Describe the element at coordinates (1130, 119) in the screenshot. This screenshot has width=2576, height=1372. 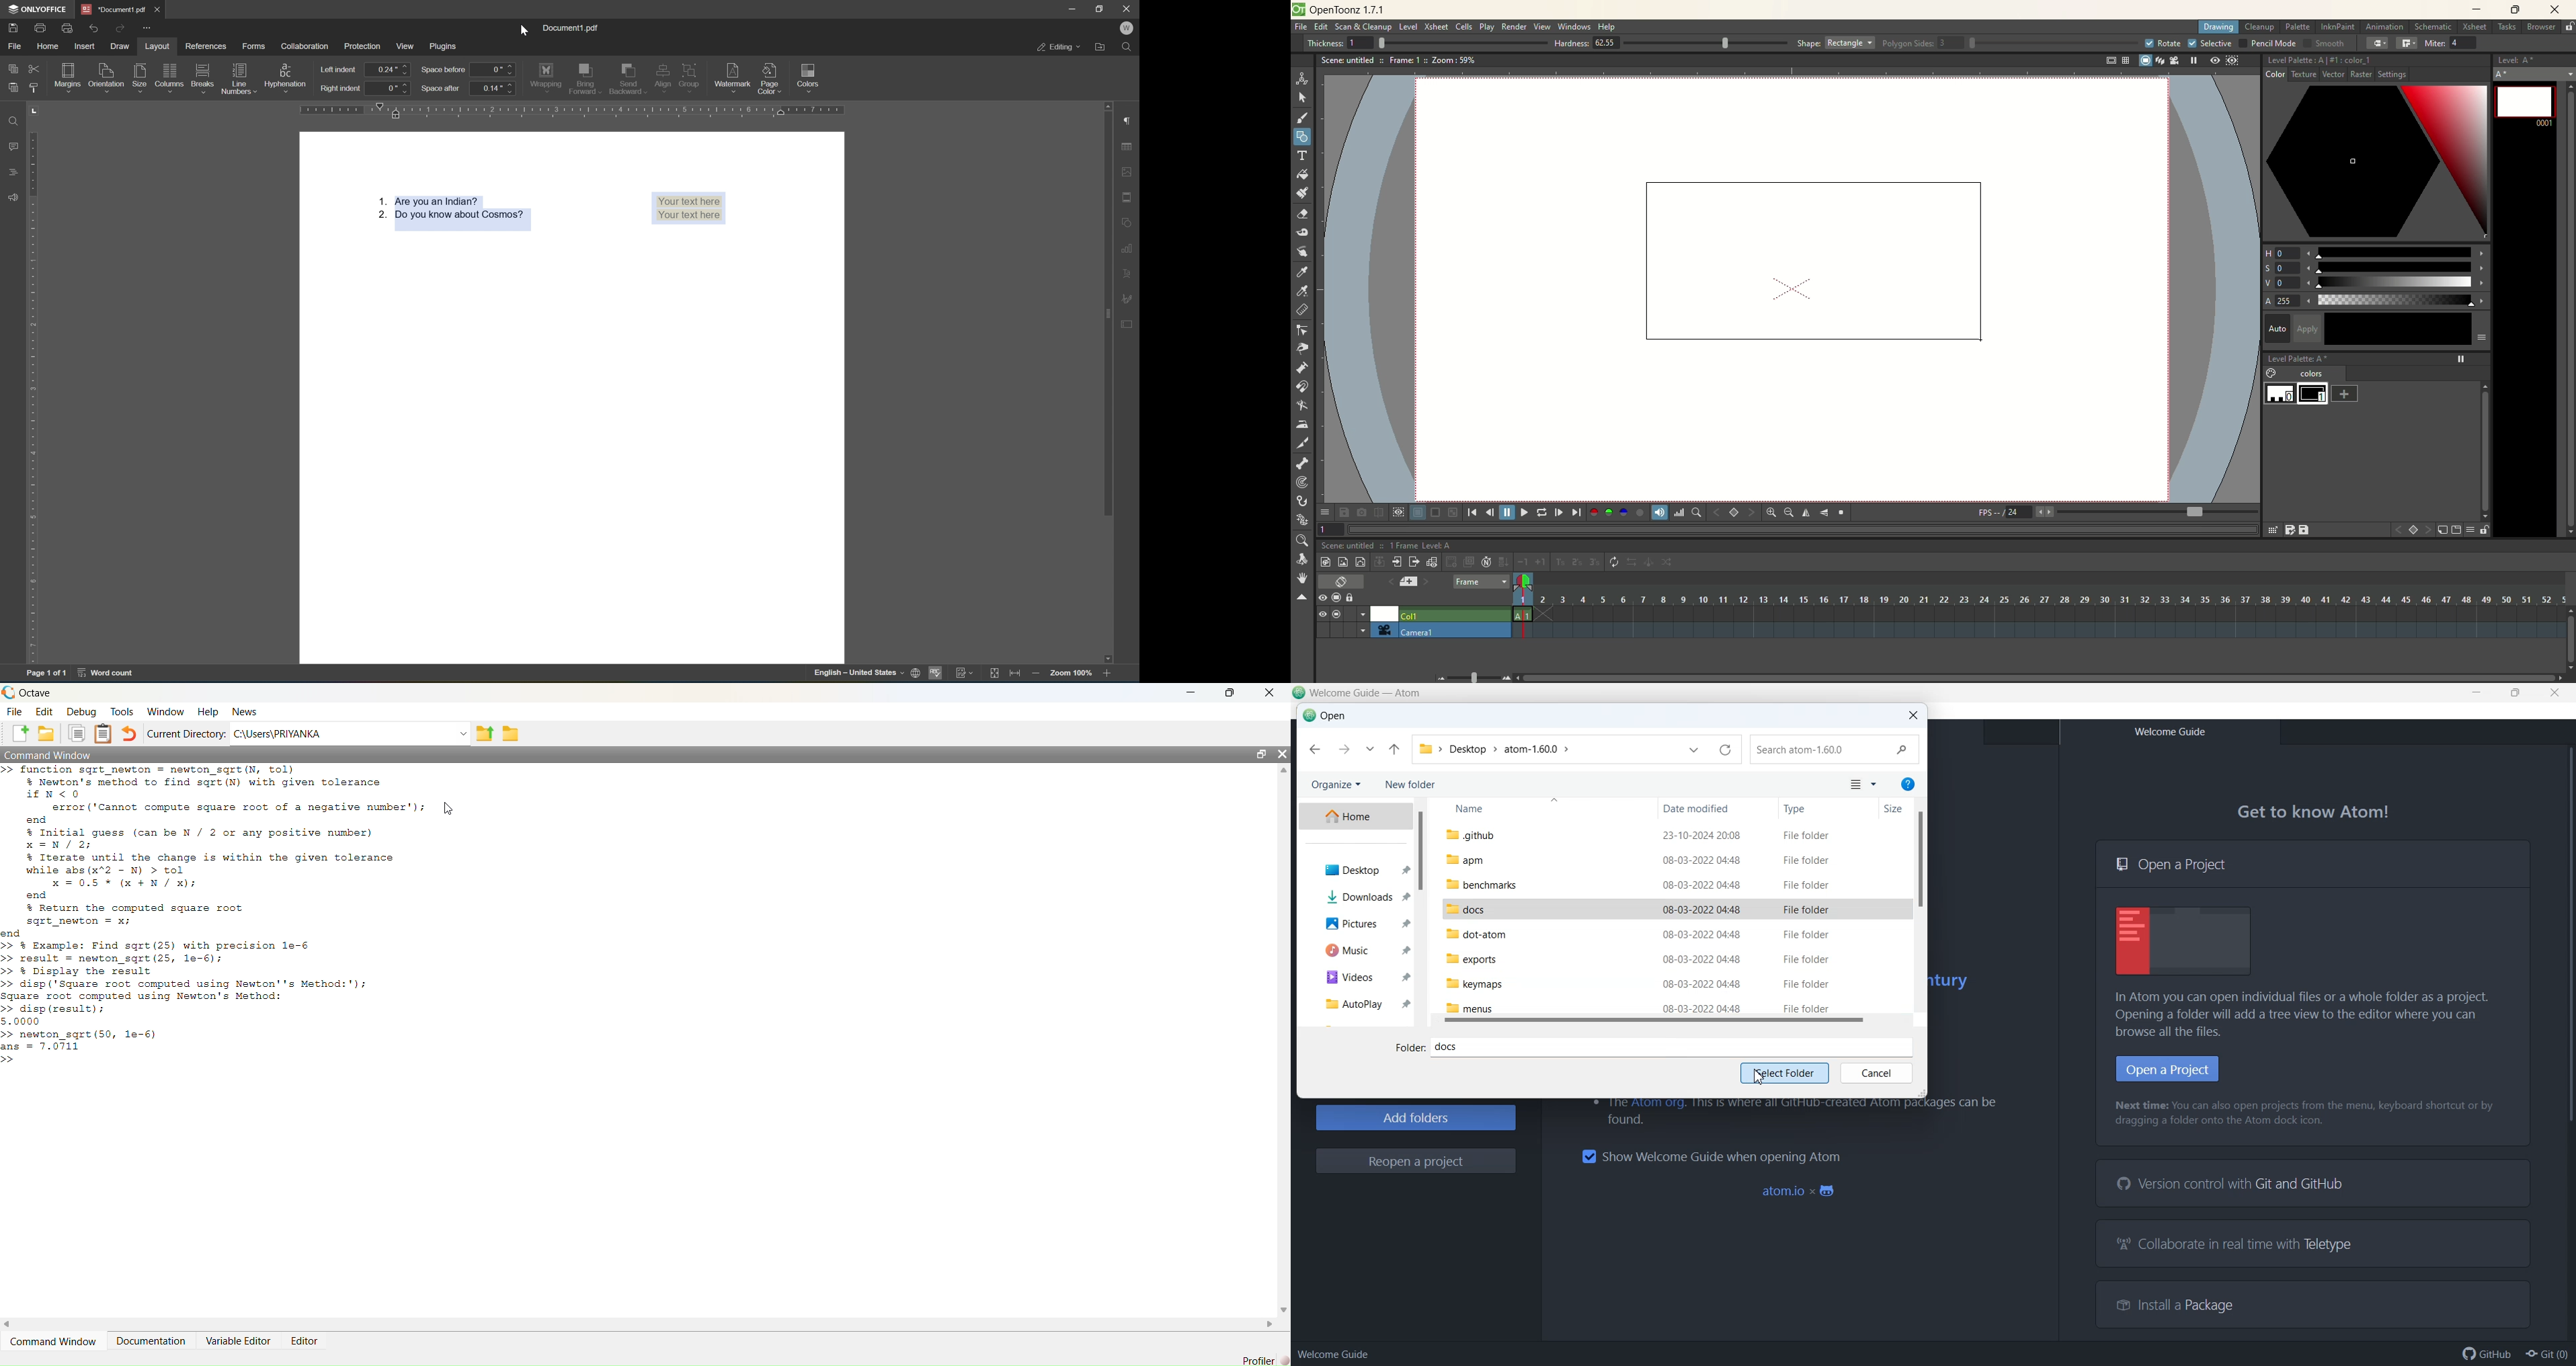
I see `paragraph settings` at that location.